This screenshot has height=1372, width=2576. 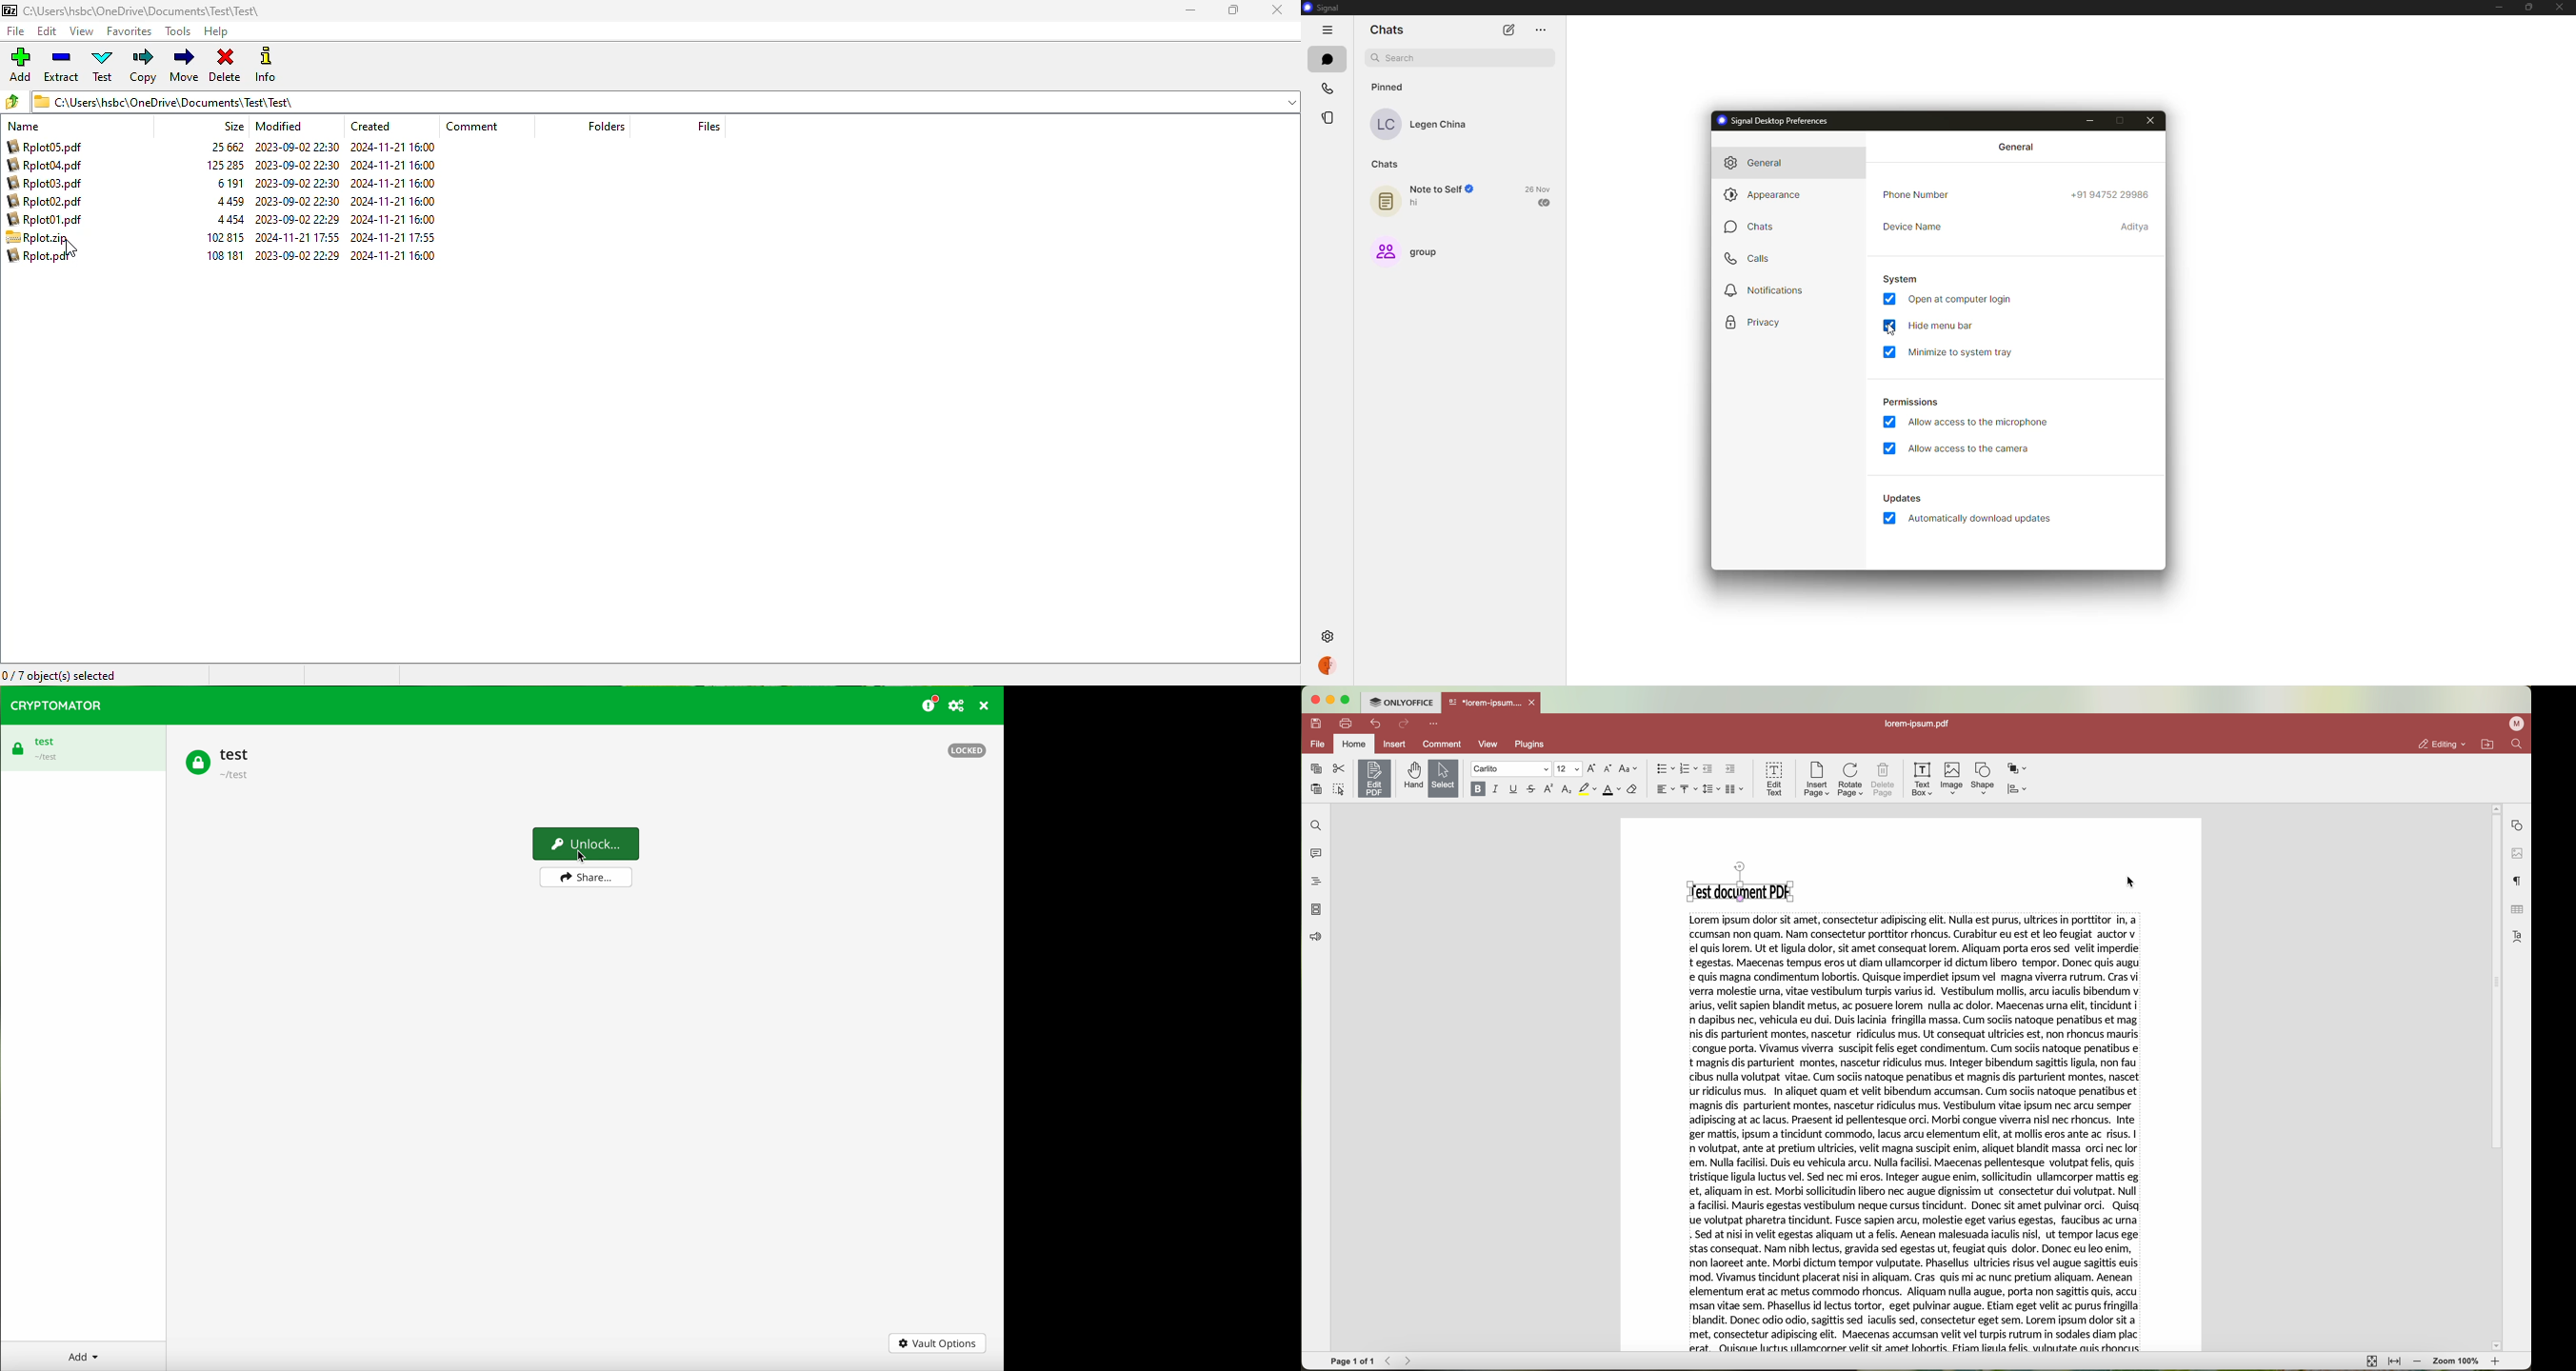 I want to click on calls, so click(x=1754, y=259).